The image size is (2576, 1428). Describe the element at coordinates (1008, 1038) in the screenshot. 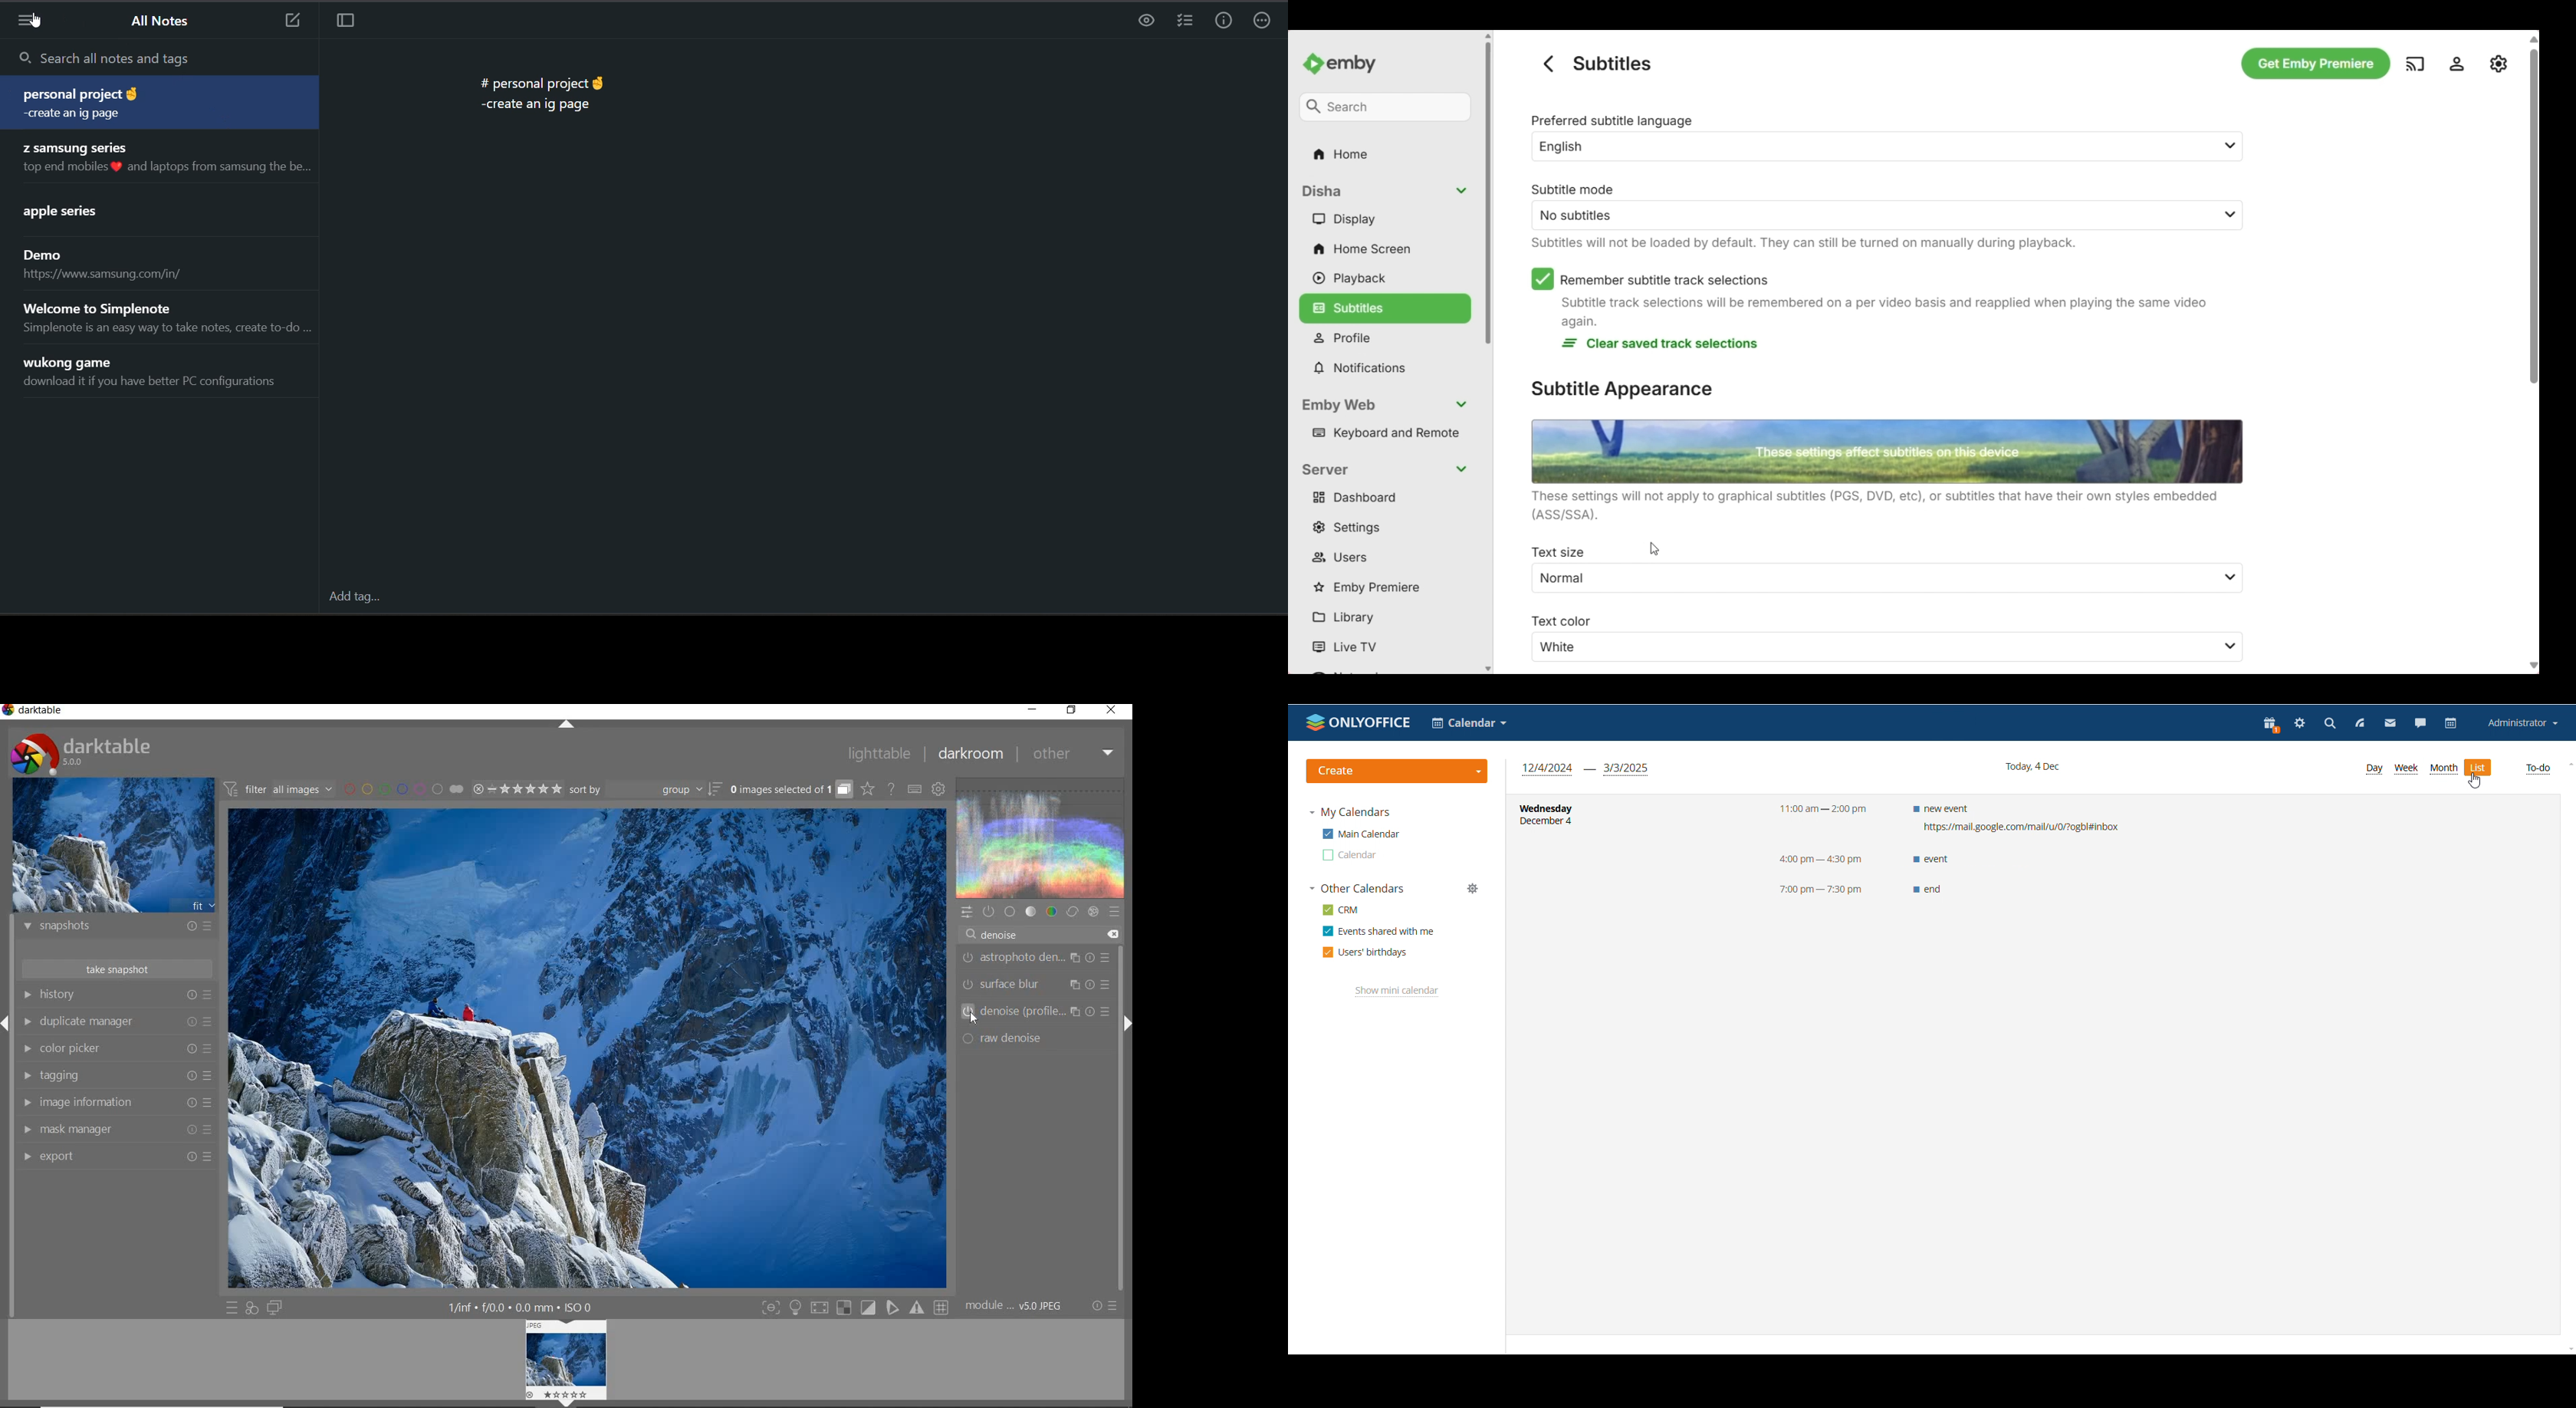

I see `raw denoise` at that location.